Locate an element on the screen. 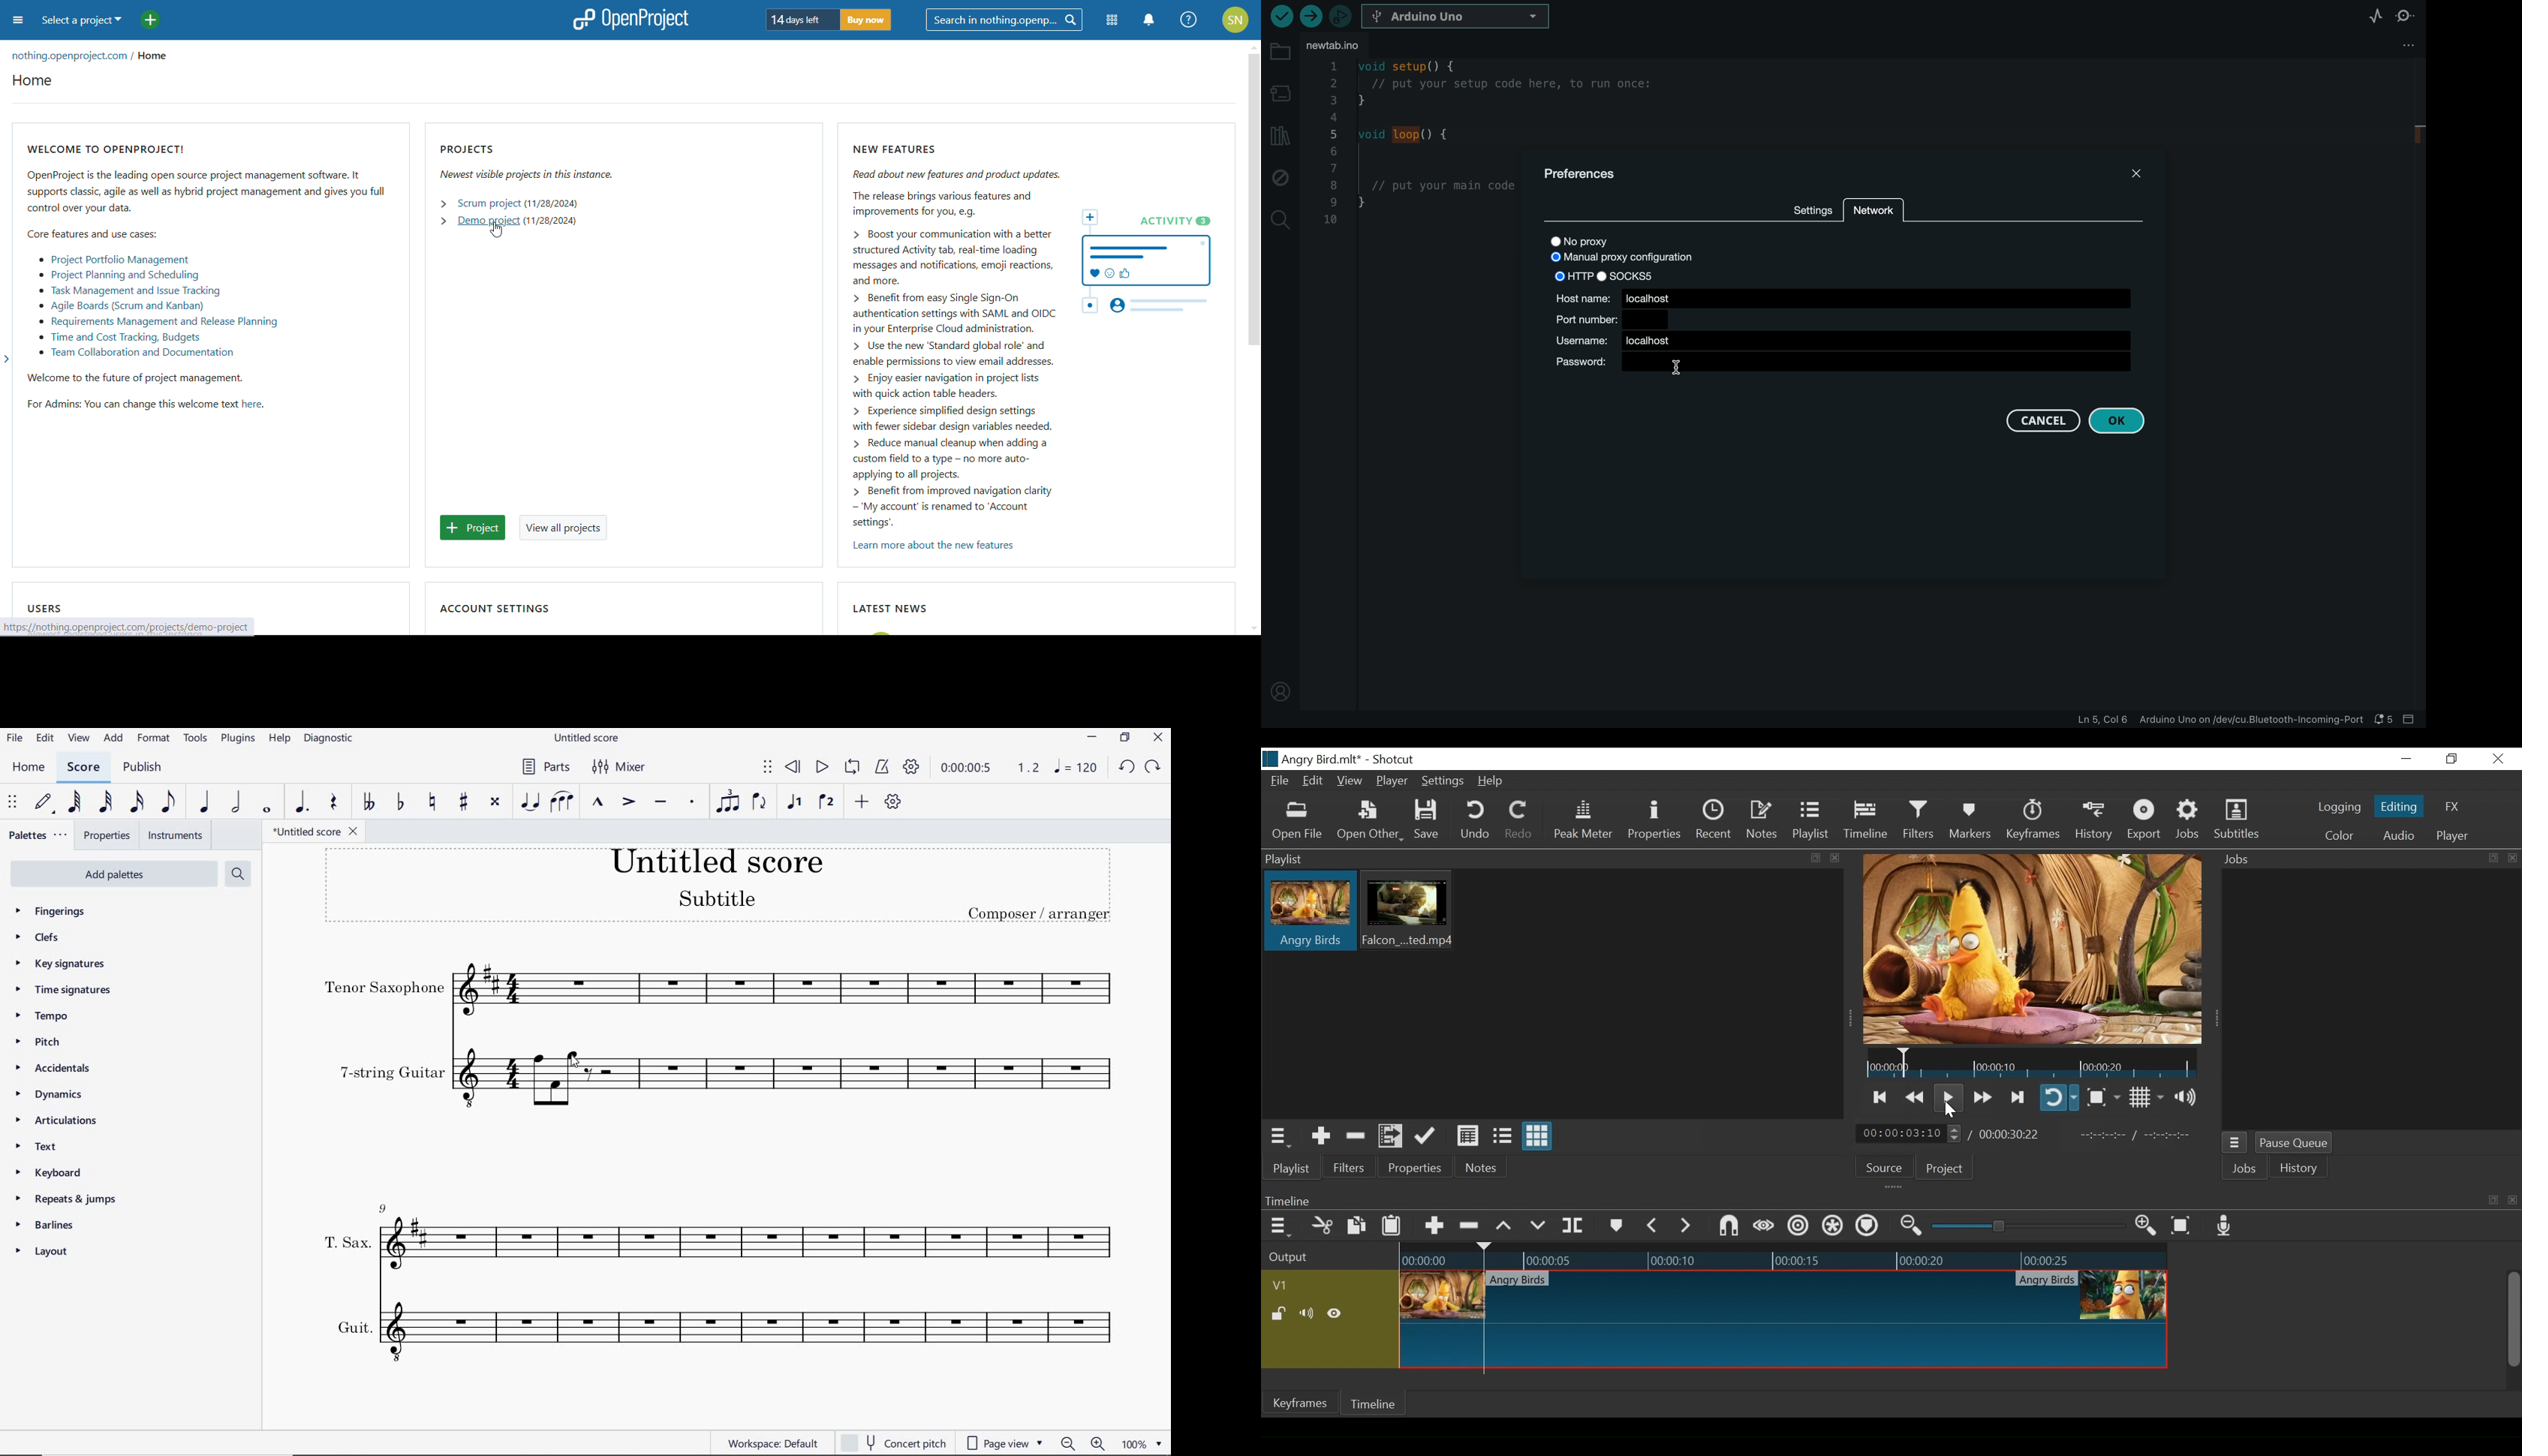  REST is located at coordinates (335, 803).